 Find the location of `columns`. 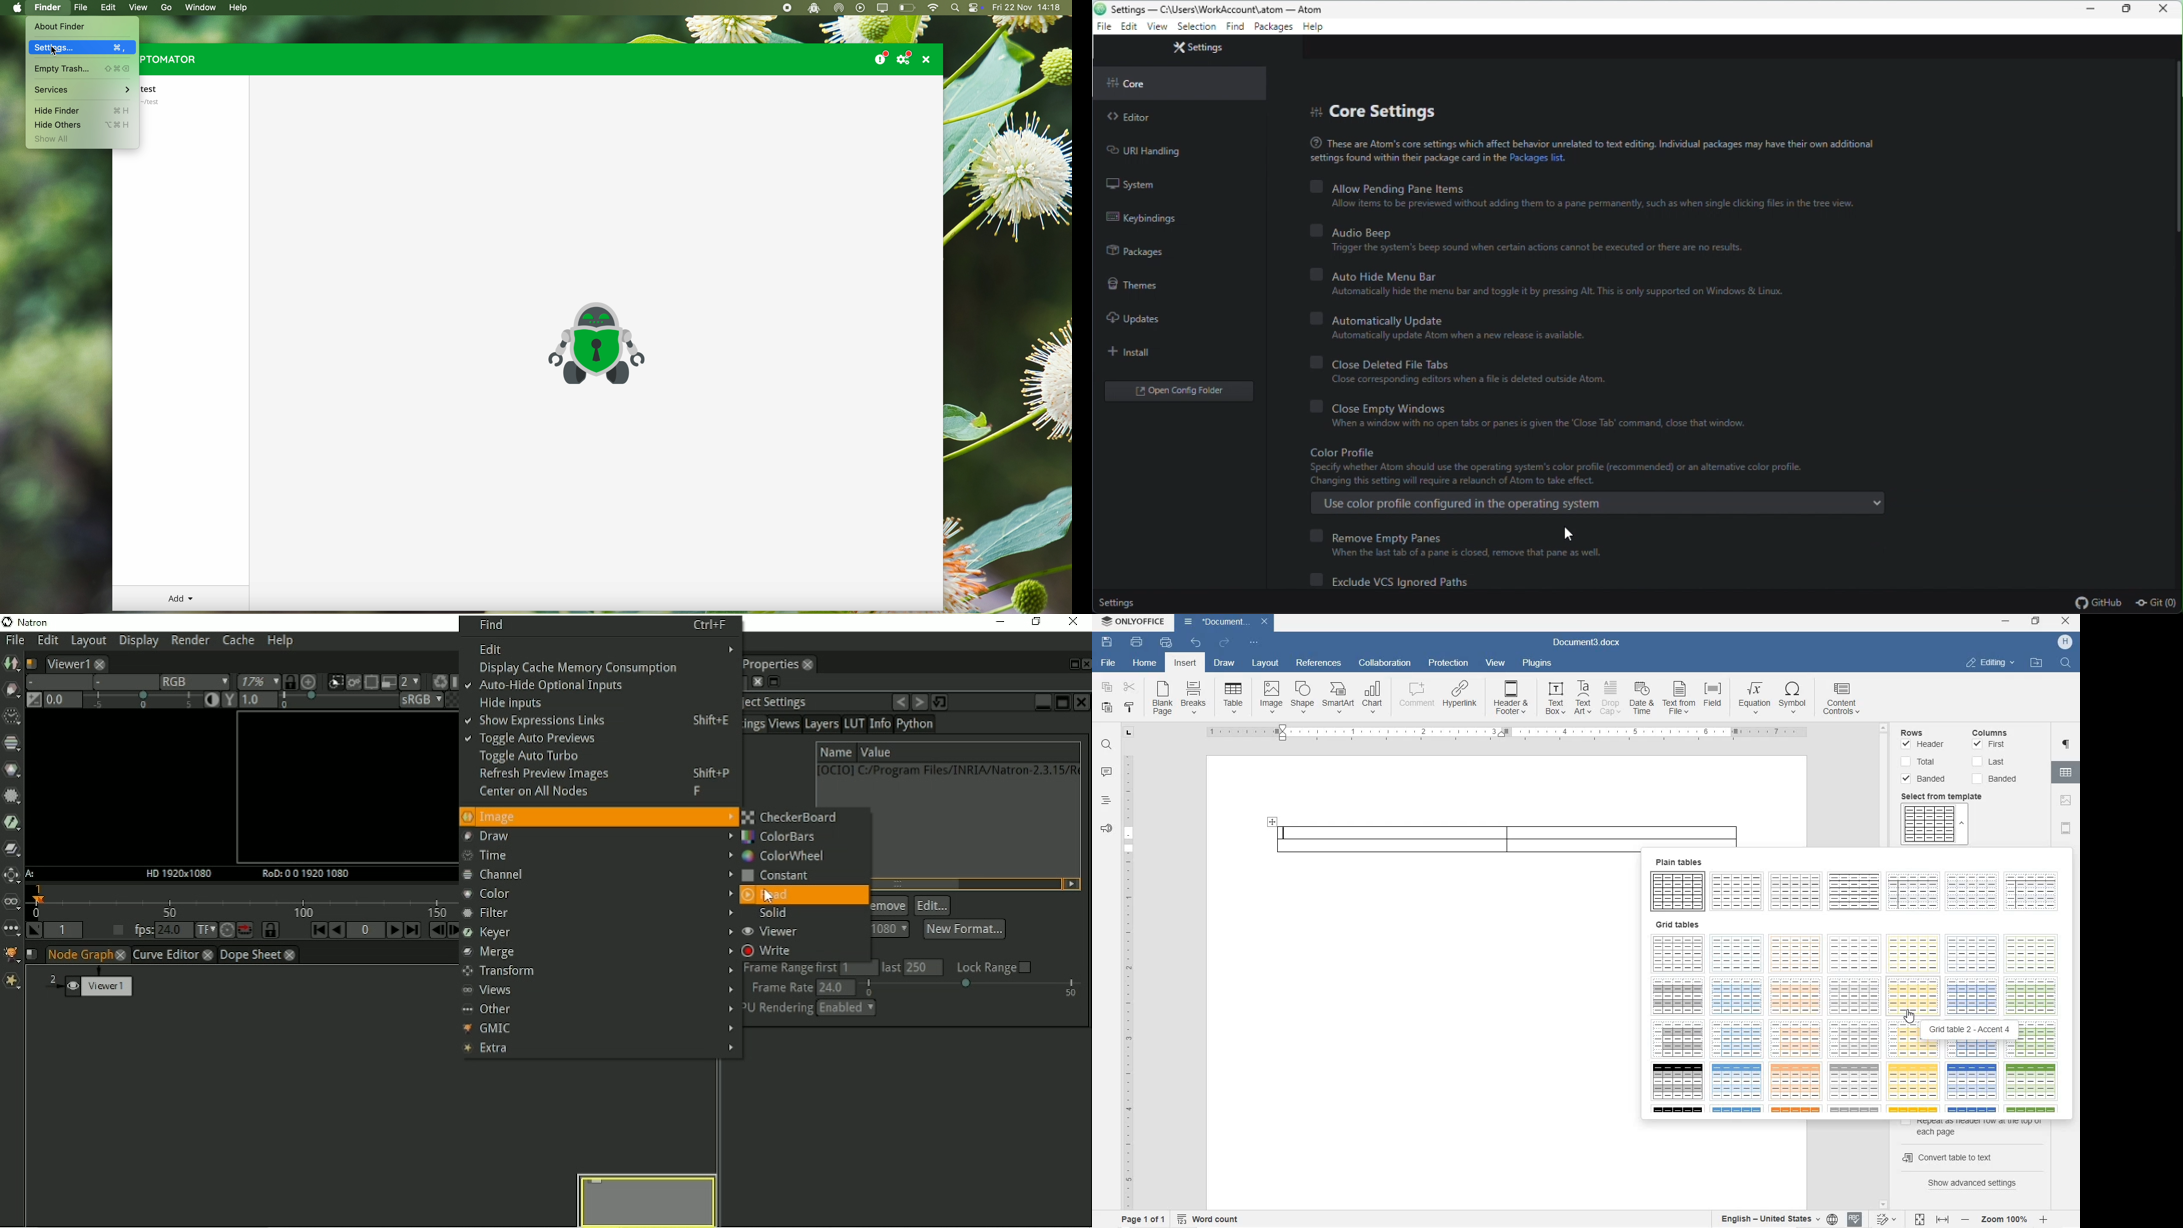

columns is located at coordinates (1996, 731).